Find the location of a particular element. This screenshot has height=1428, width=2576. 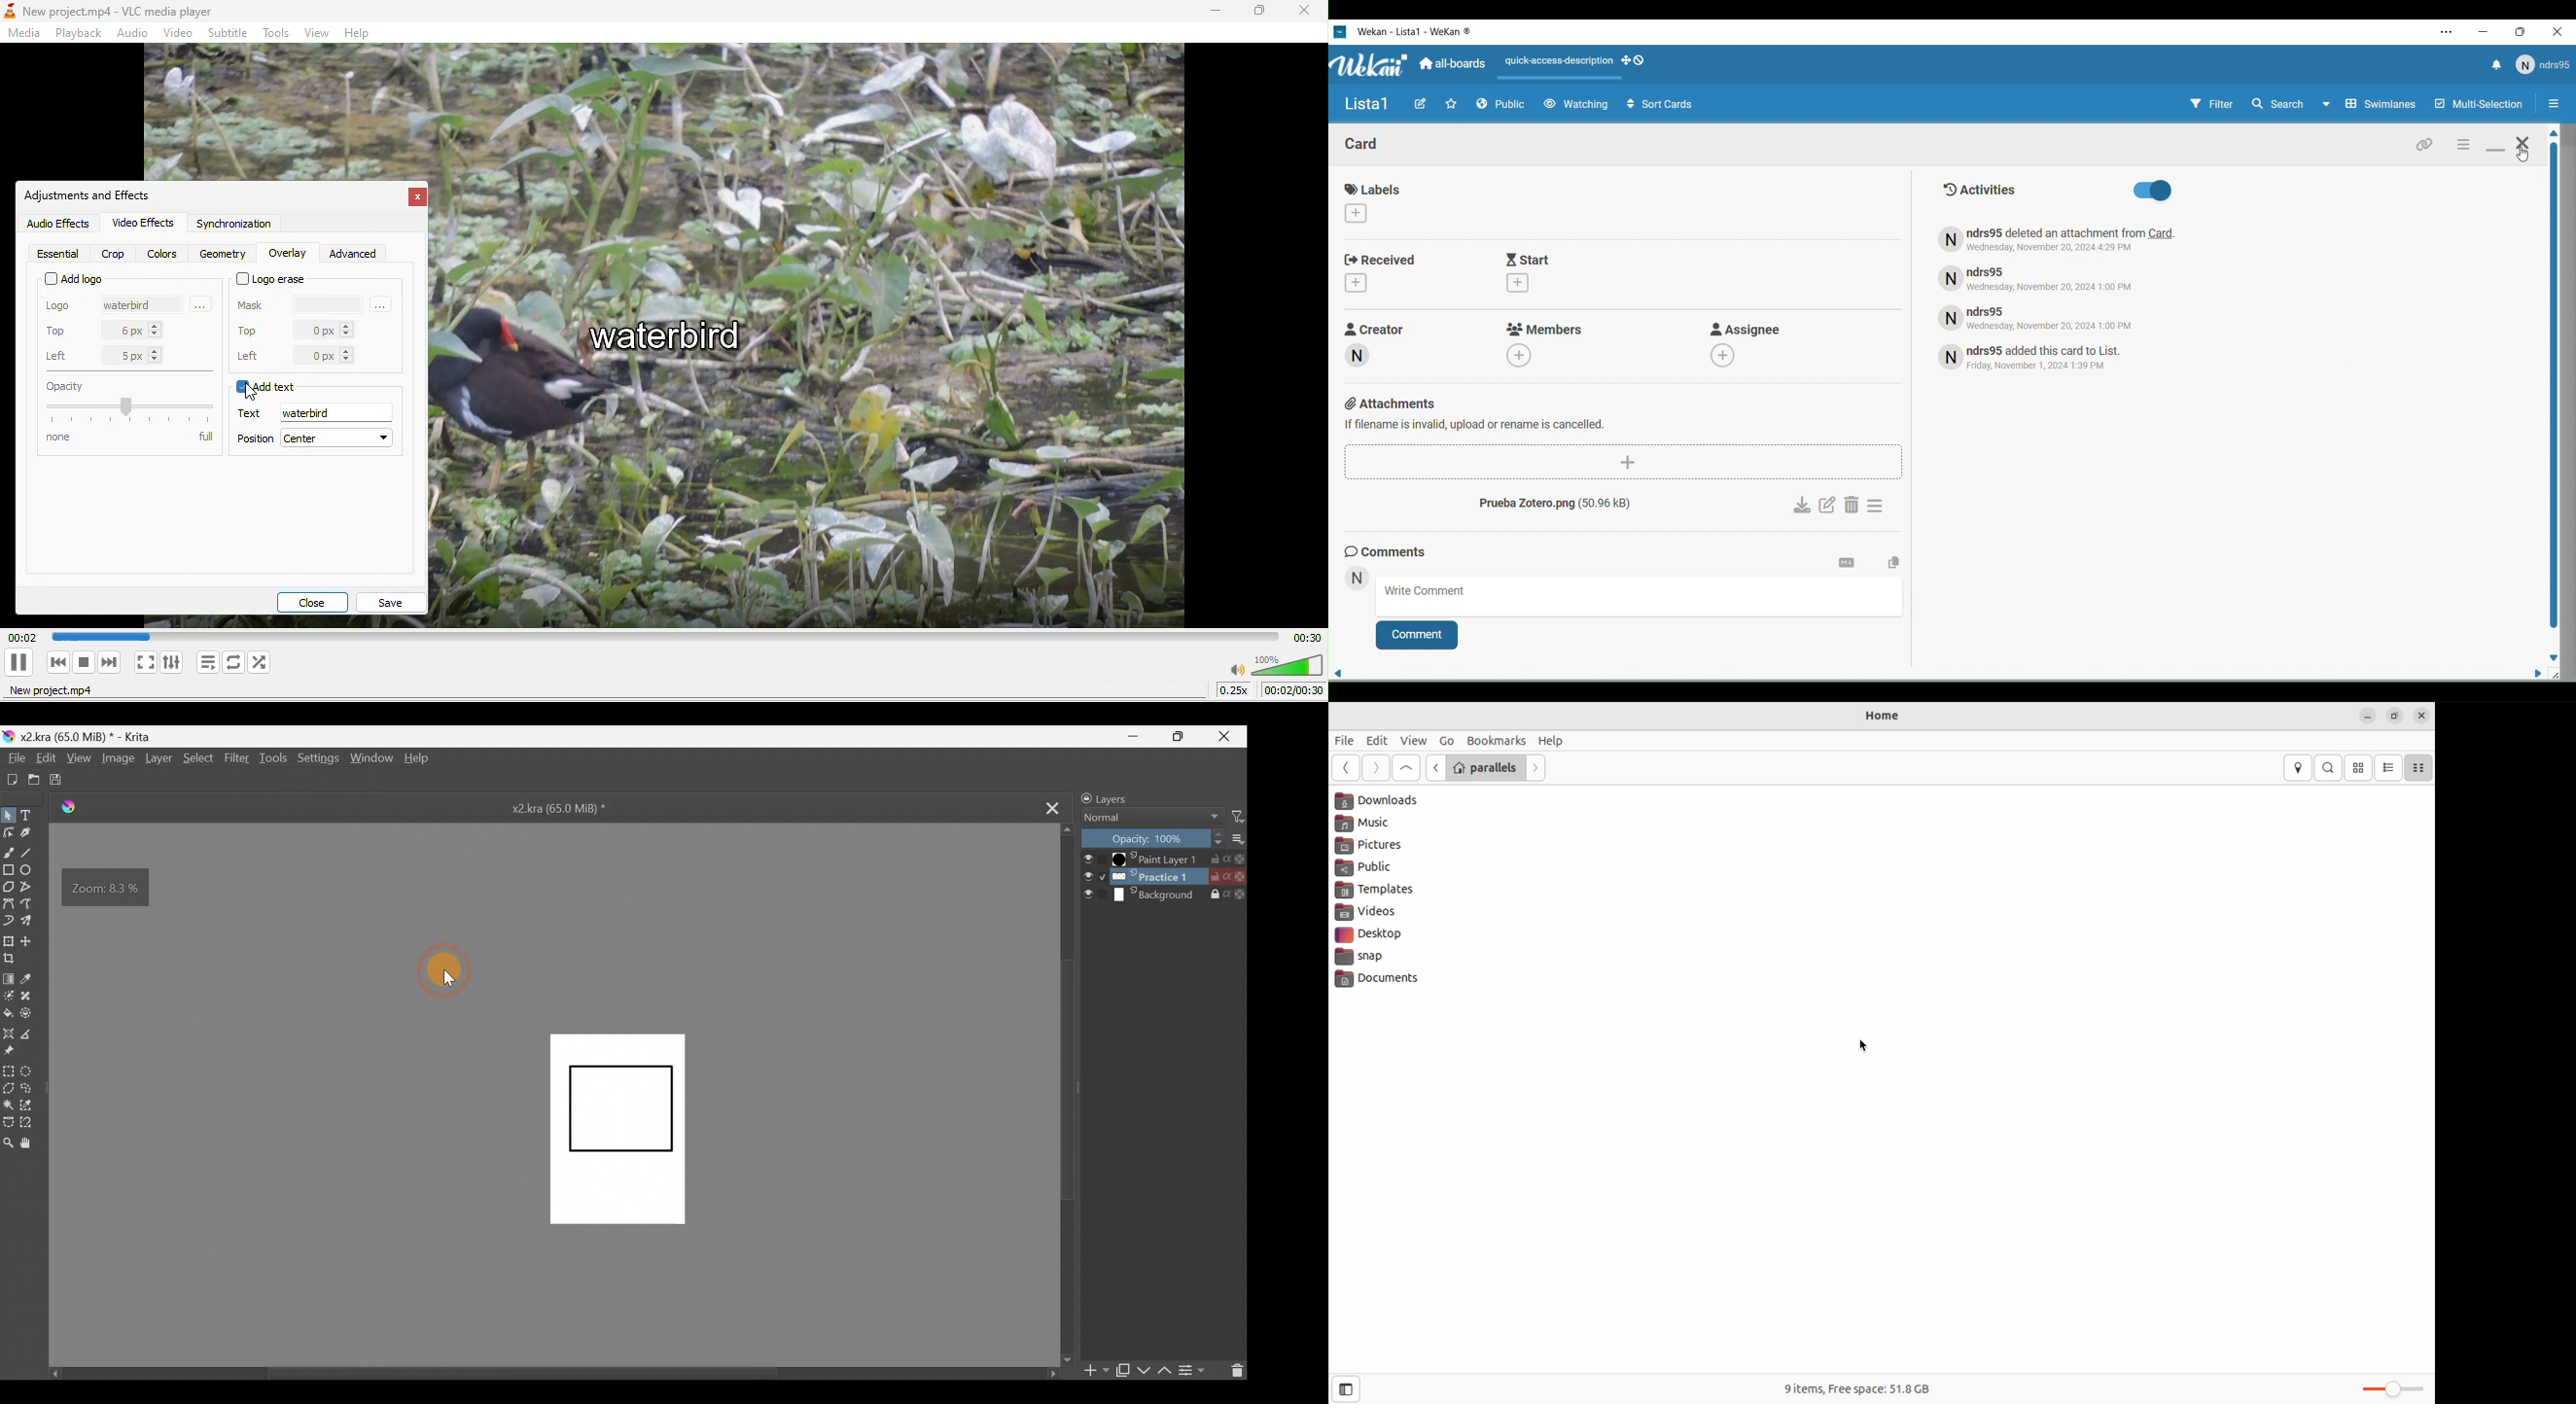

Actions is located at coordinates (1579, 64).